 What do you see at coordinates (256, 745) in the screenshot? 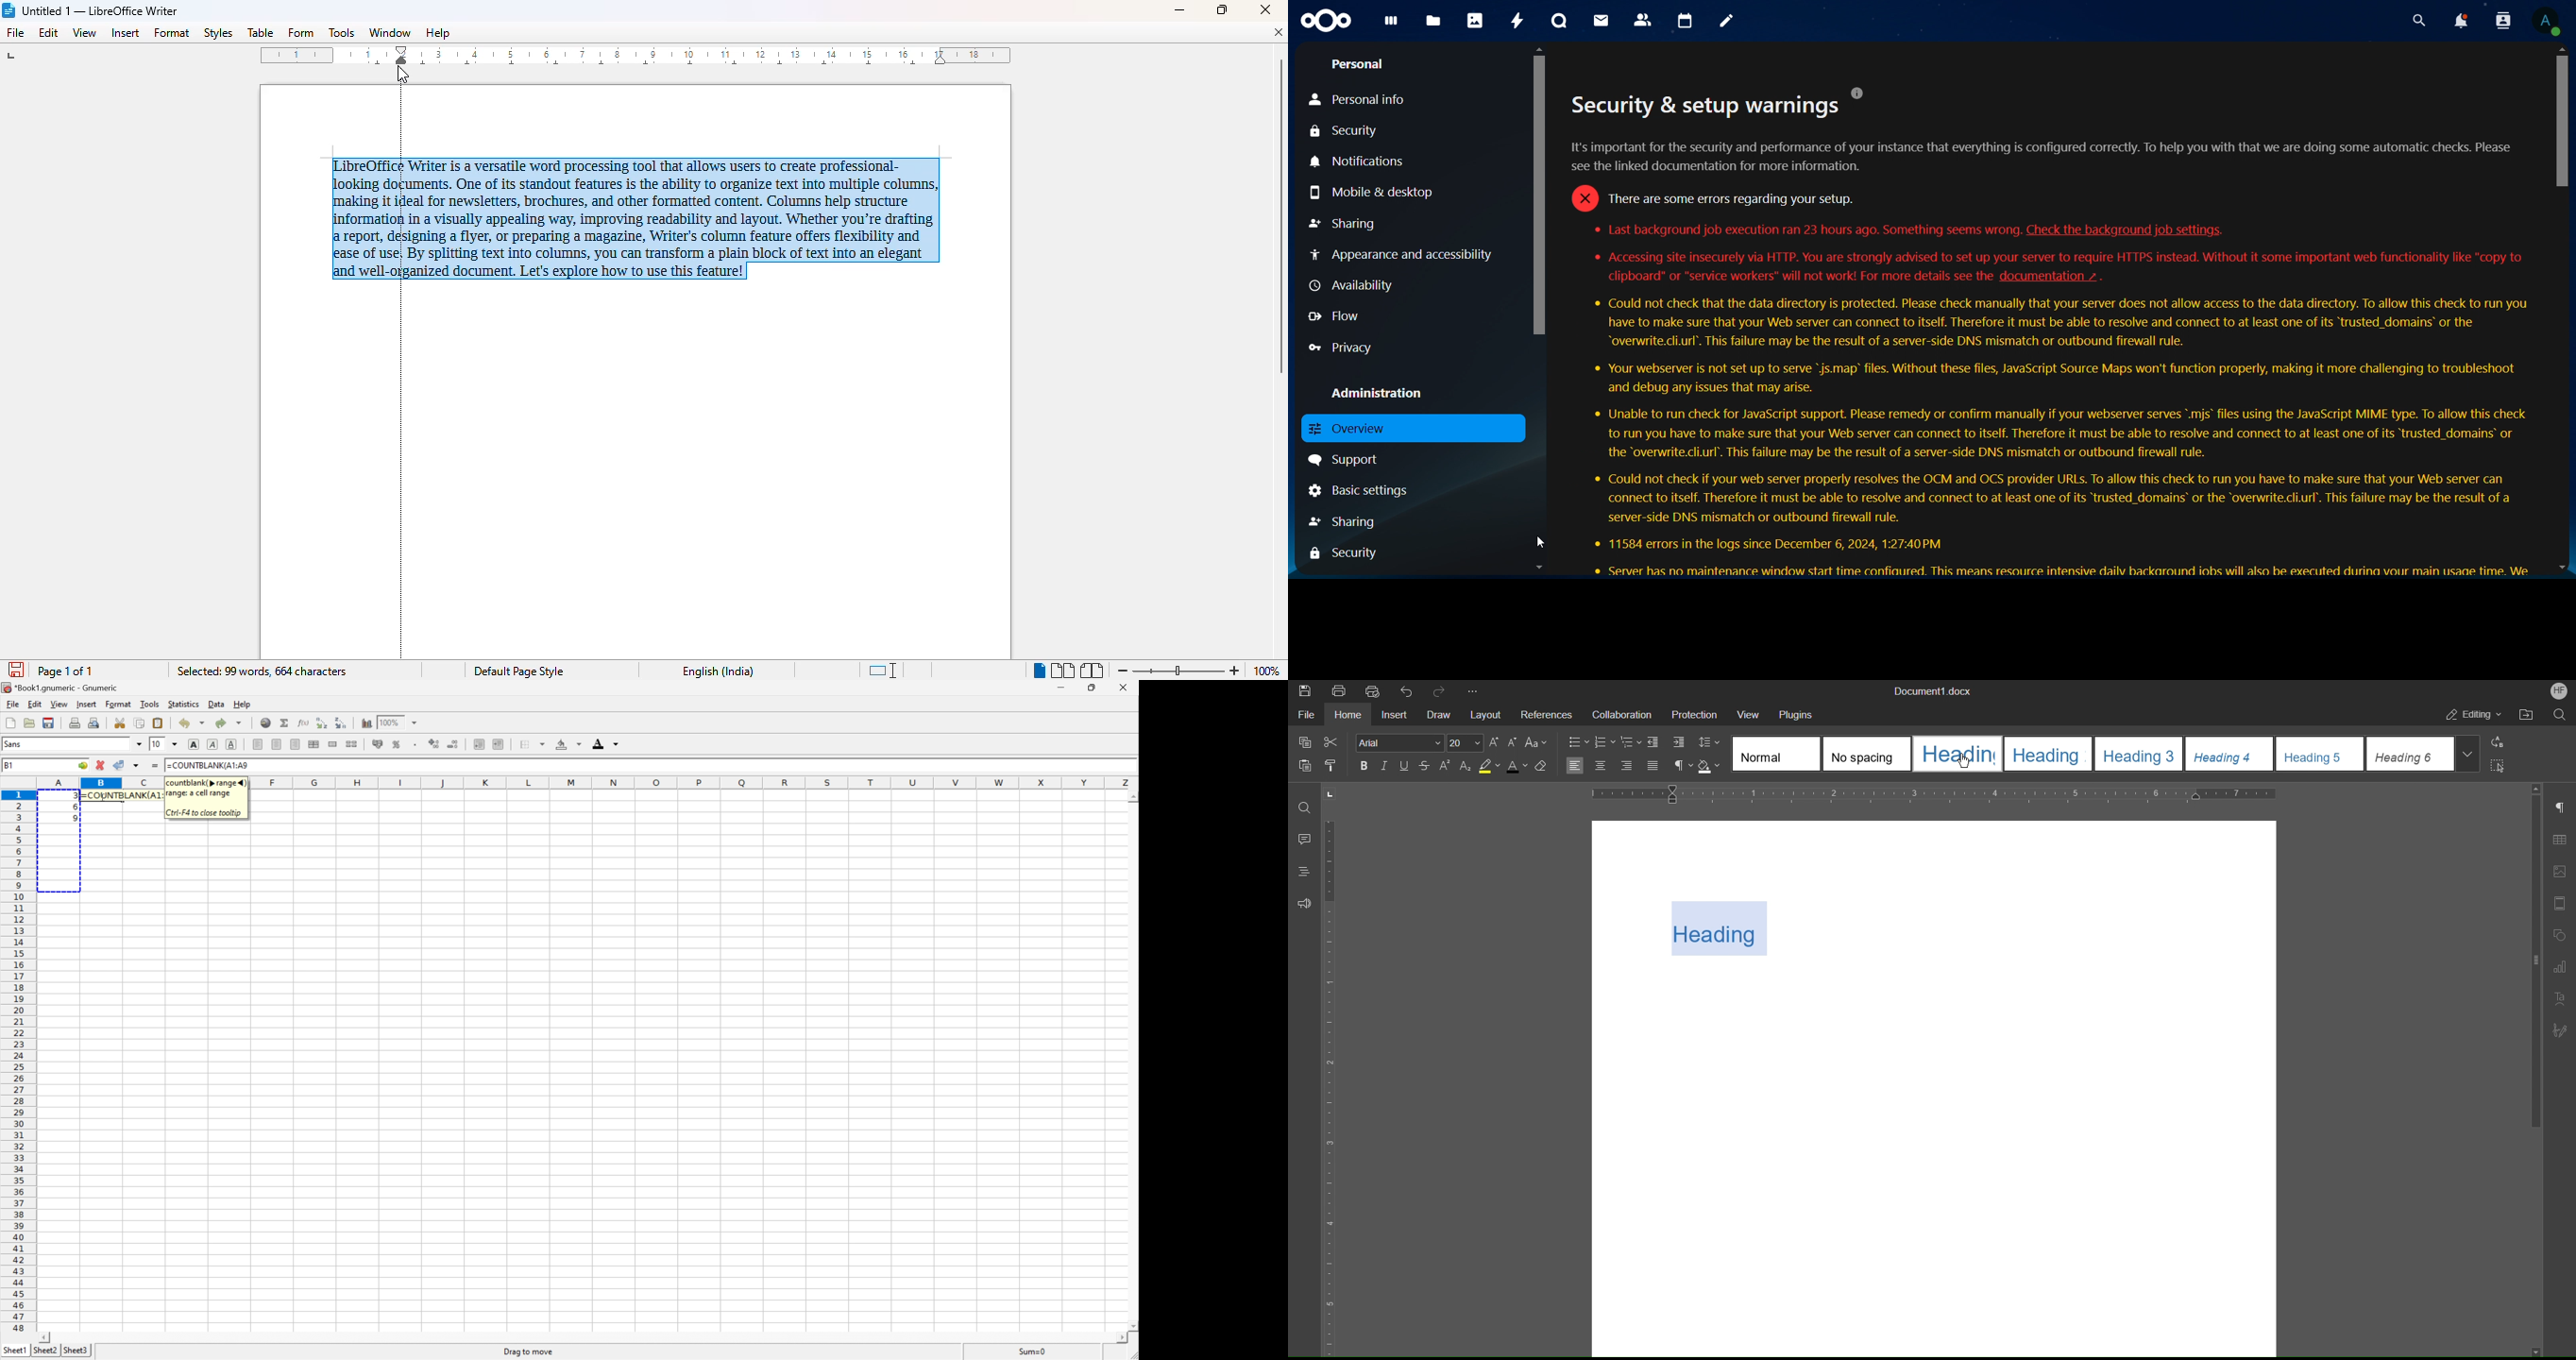
I see `Align Left` at bounding box center [256, 745].